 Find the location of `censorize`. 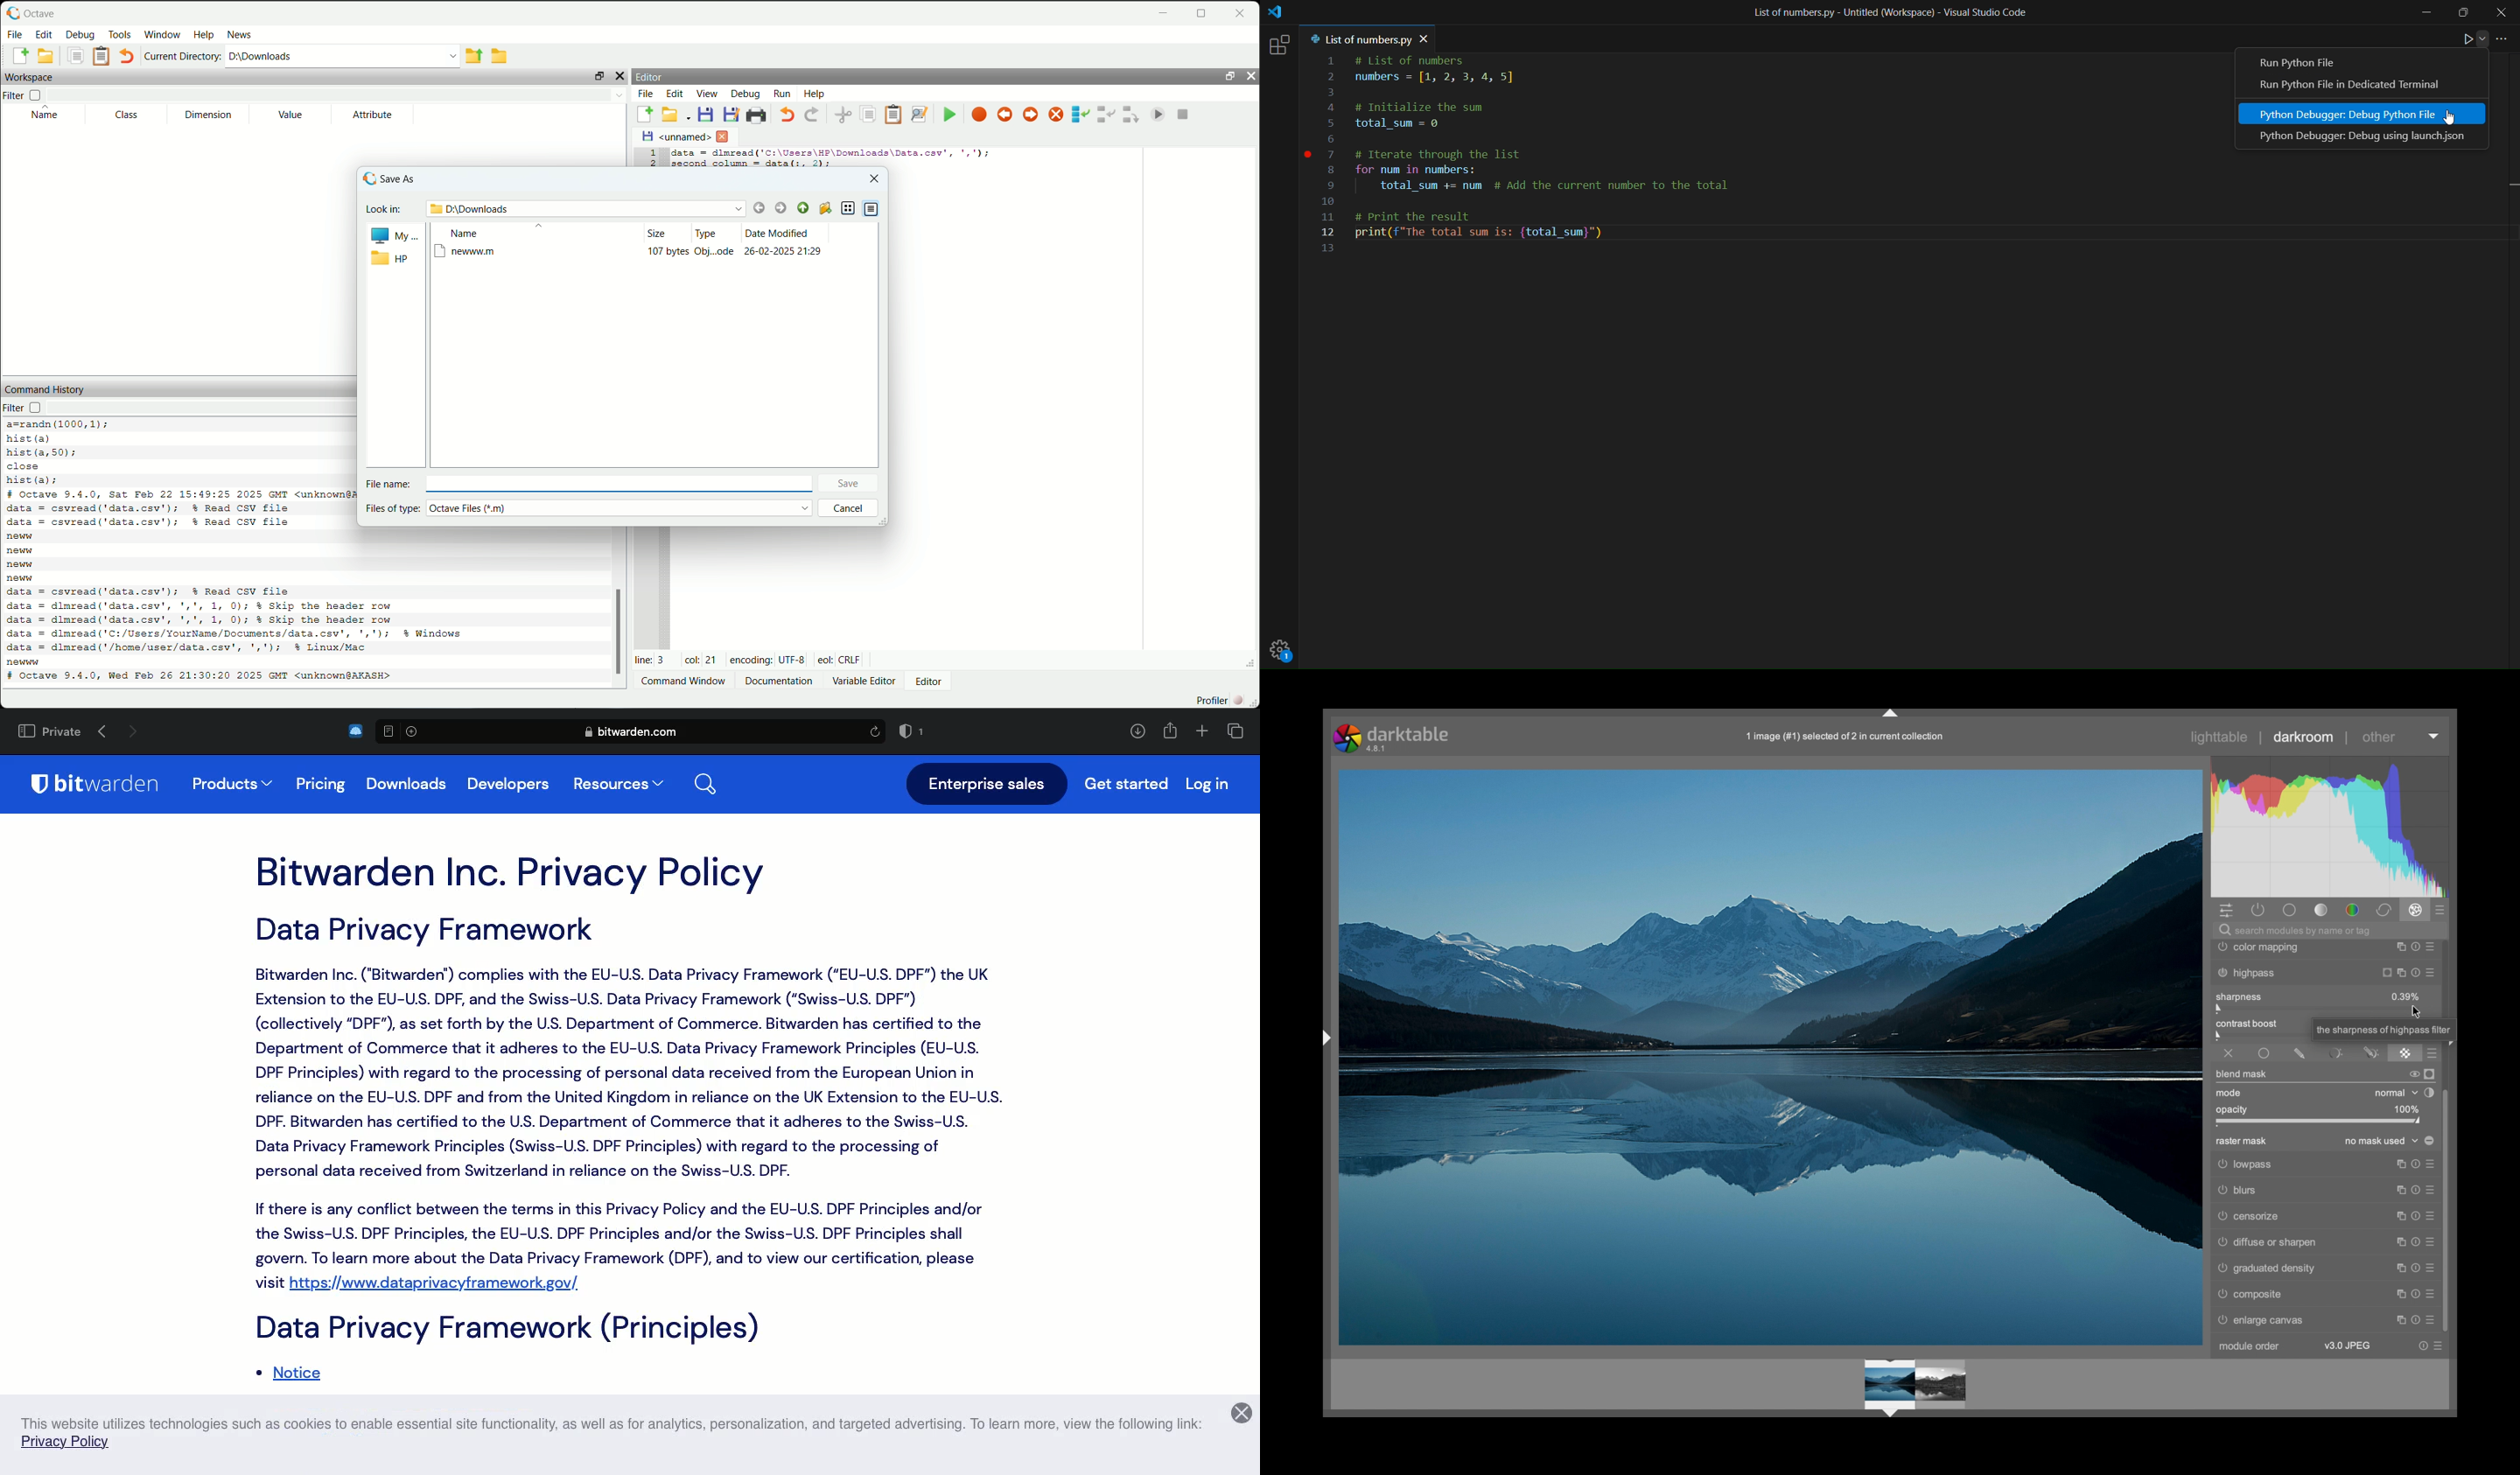

censorize is located at coordinates (2324, 1216).